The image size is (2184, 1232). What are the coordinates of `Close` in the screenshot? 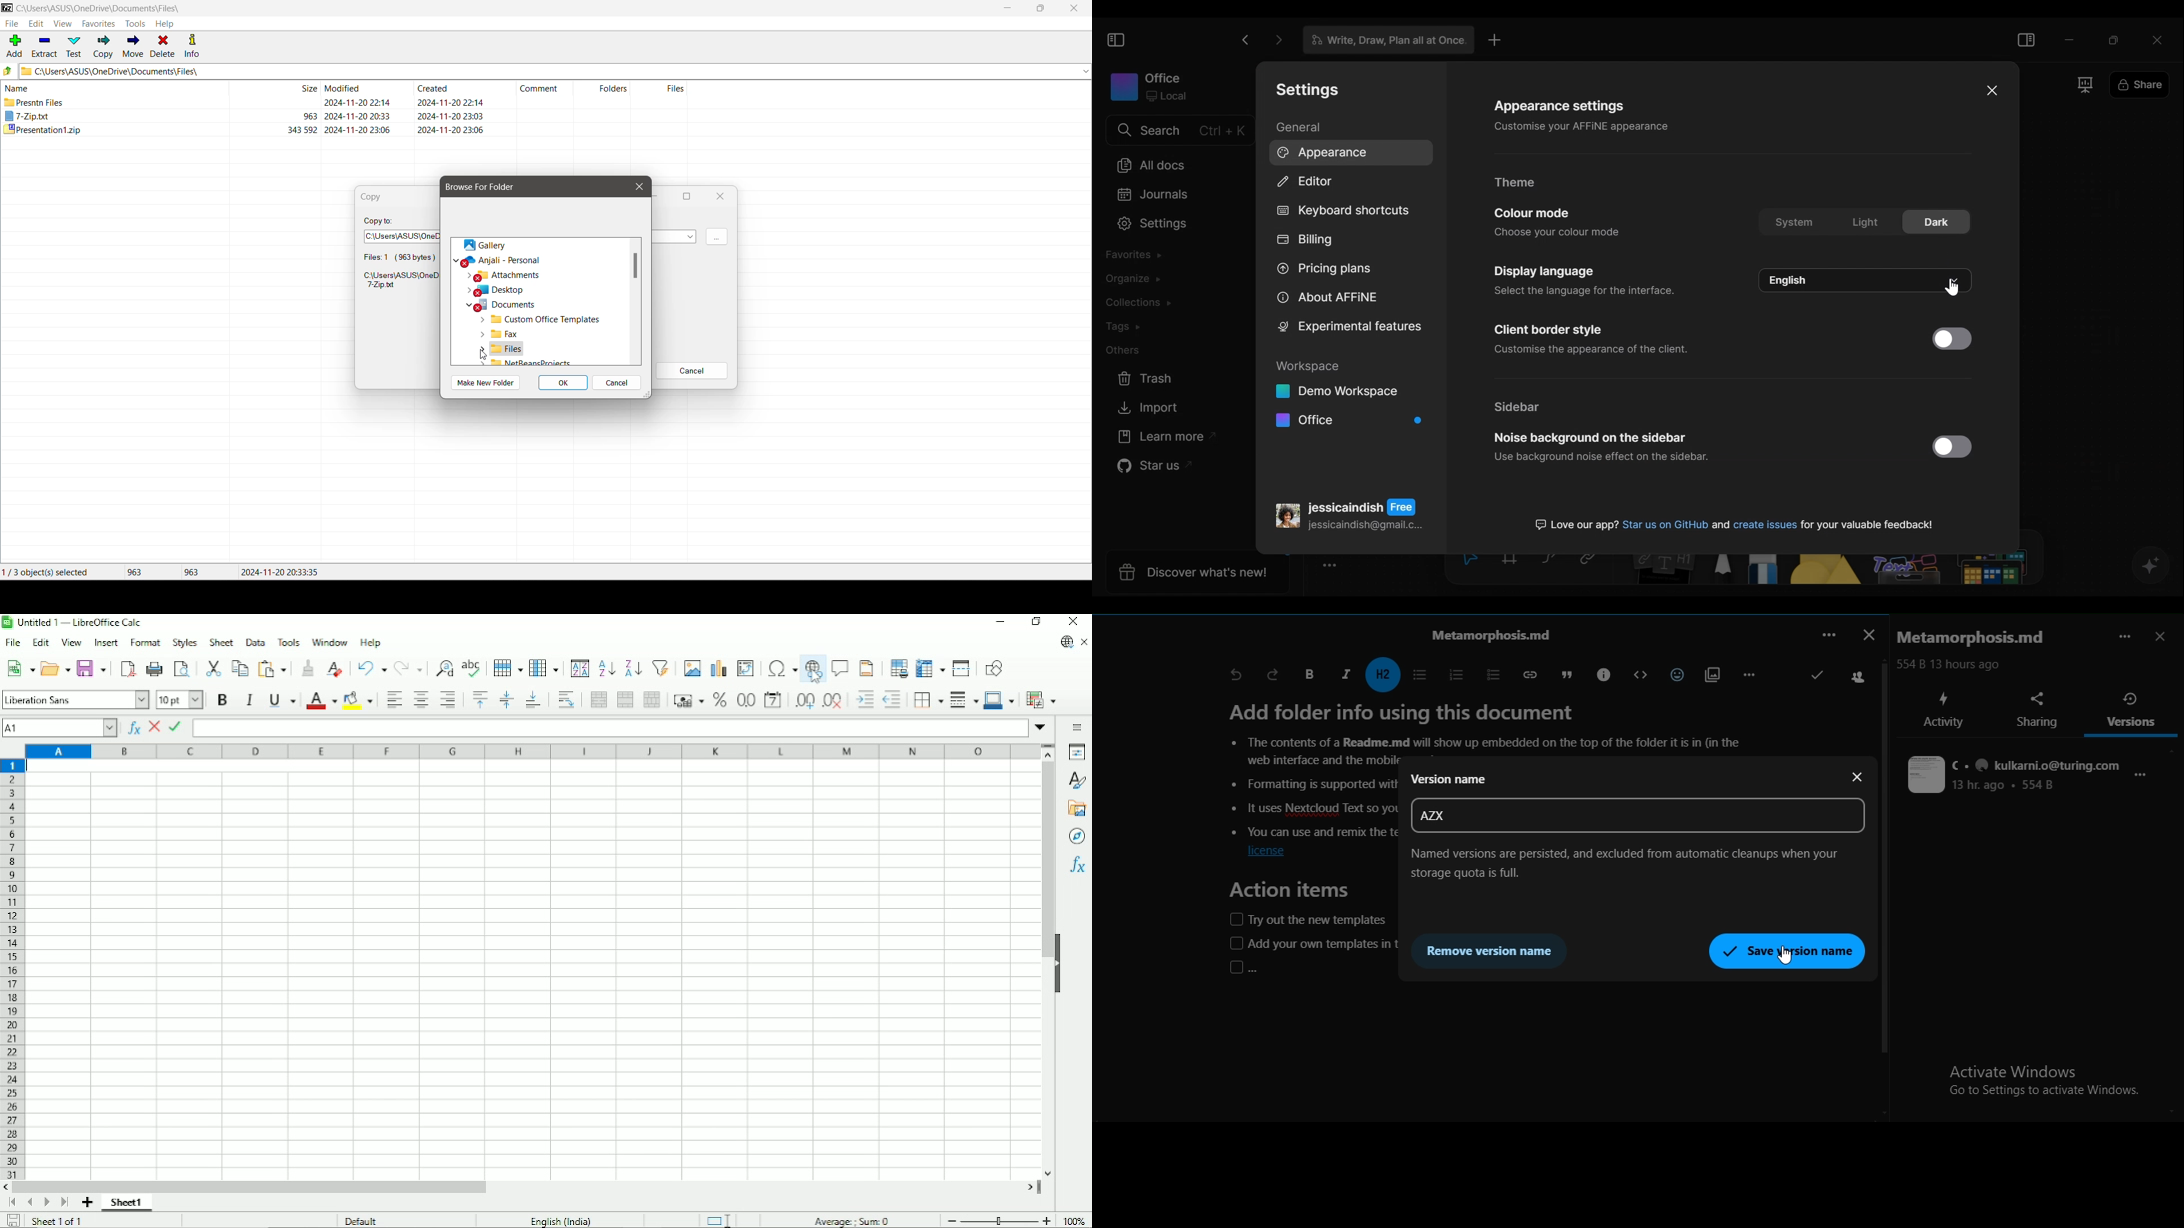 It's located at (1075, 622).